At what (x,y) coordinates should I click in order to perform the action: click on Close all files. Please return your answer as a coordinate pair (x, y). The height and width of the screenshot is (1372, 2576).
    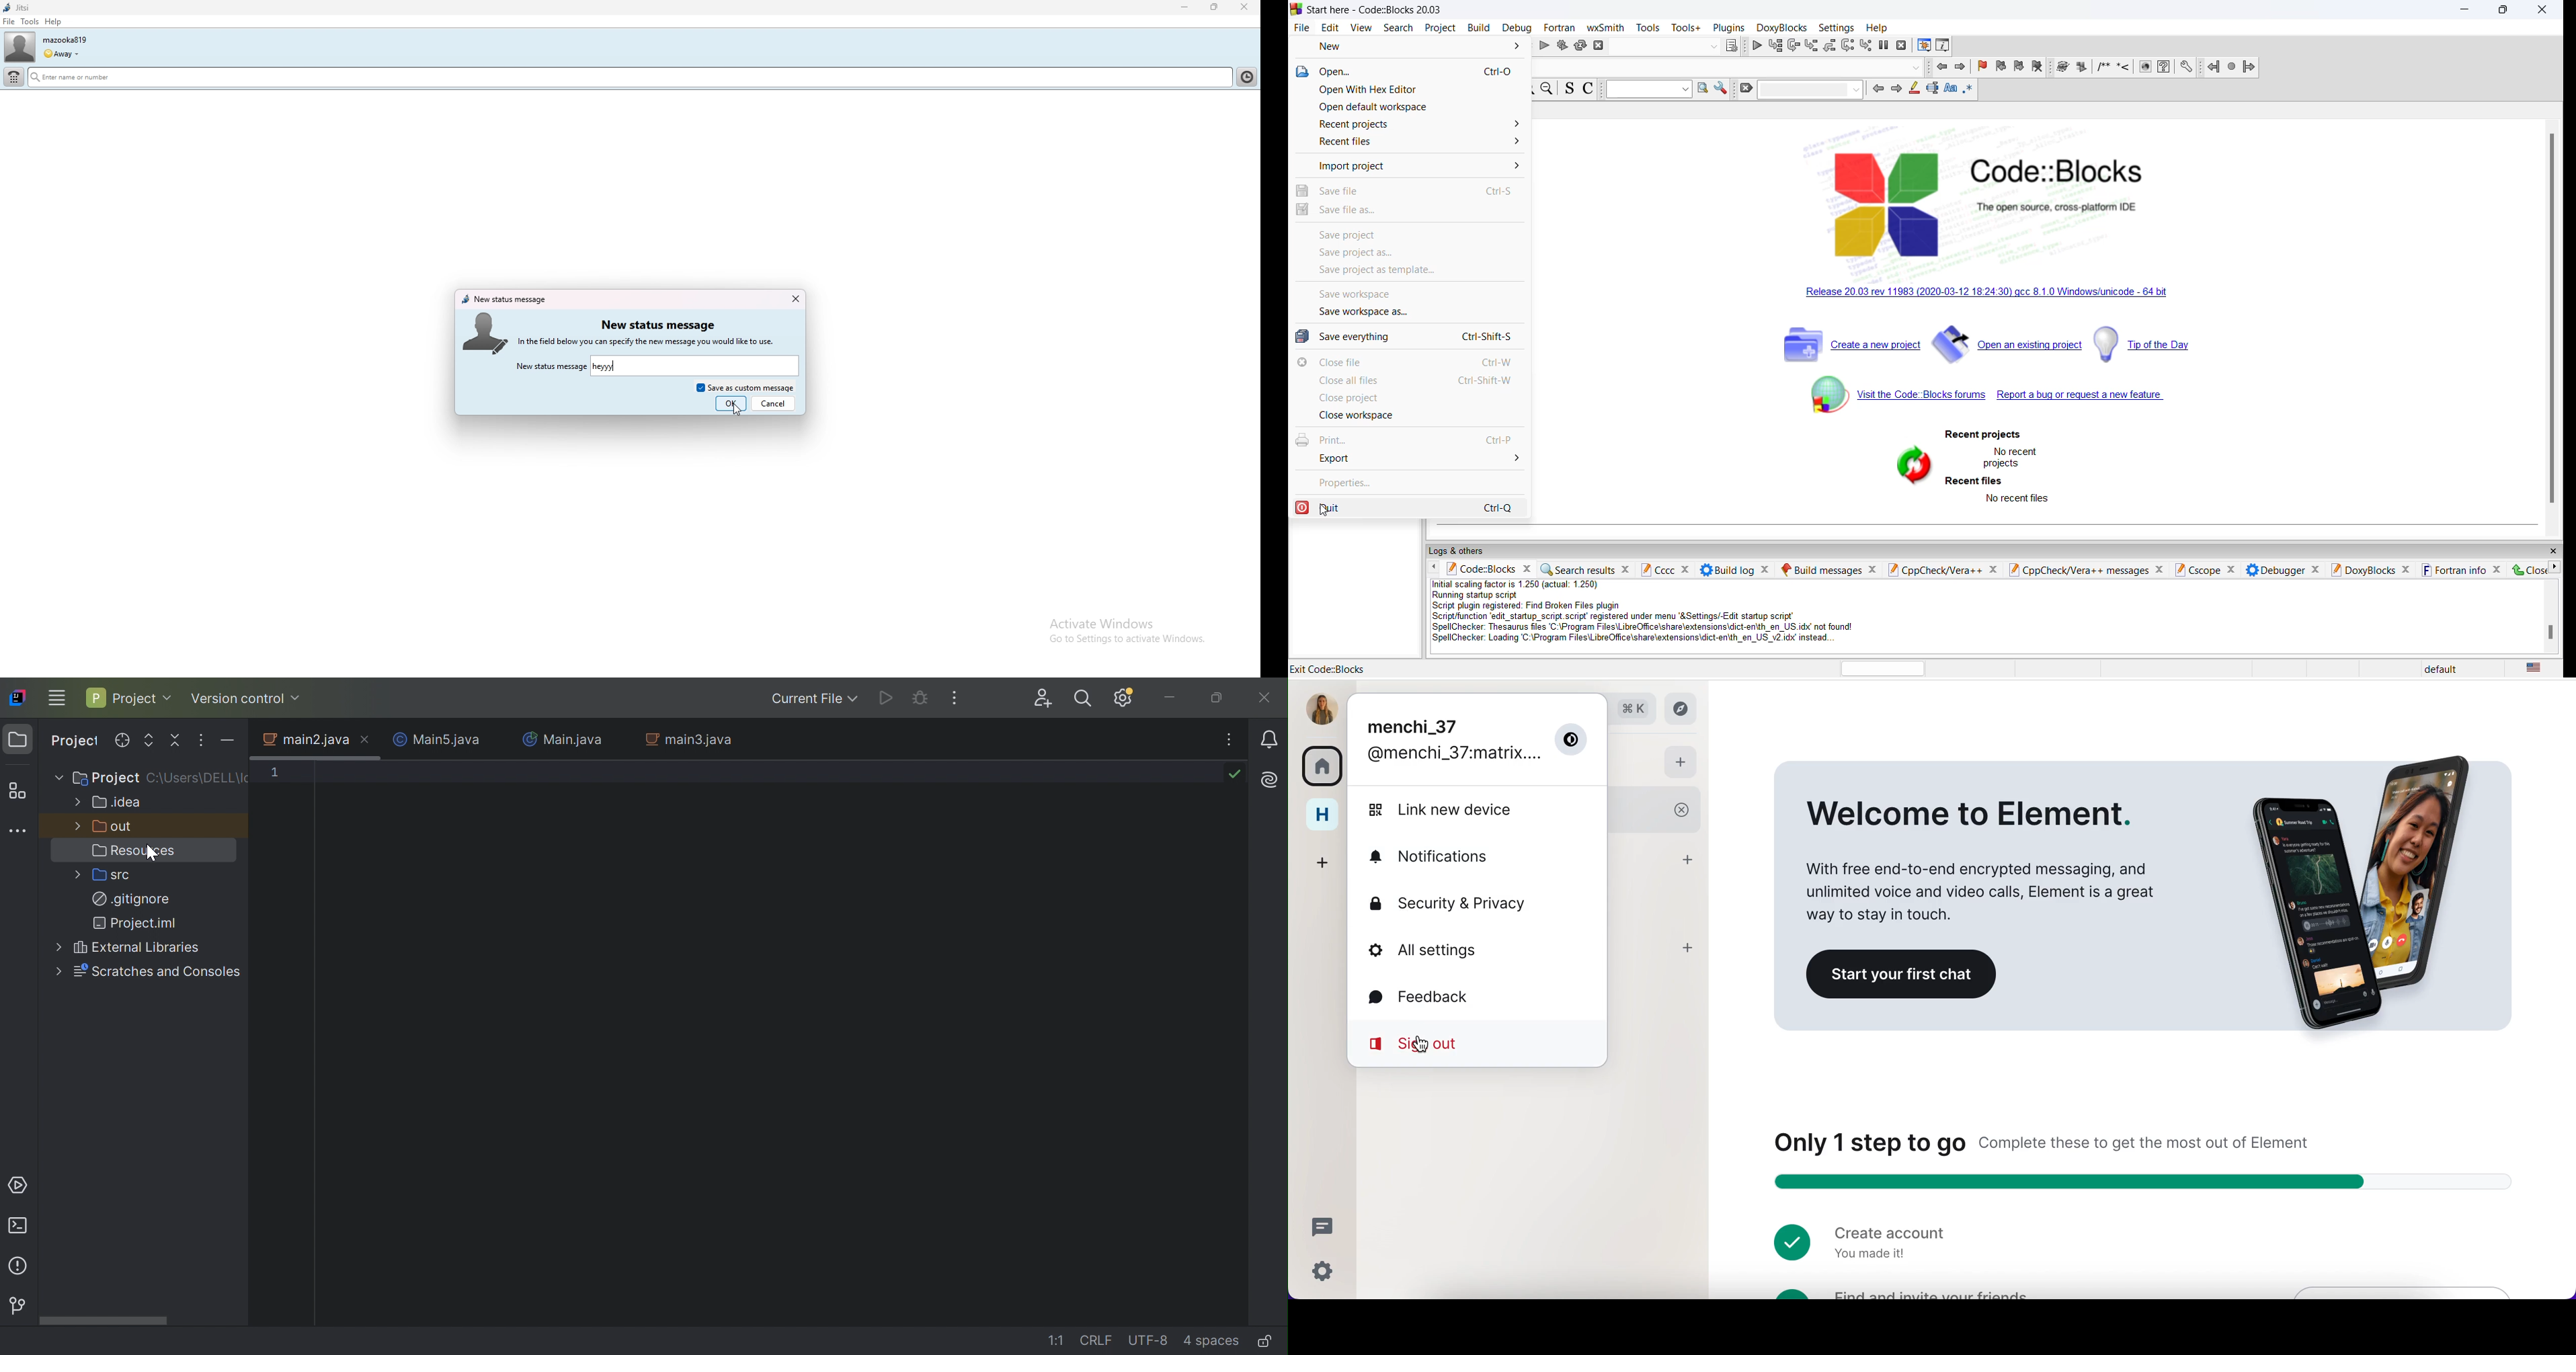
    Looking at the image, I should click on (1350, 381).